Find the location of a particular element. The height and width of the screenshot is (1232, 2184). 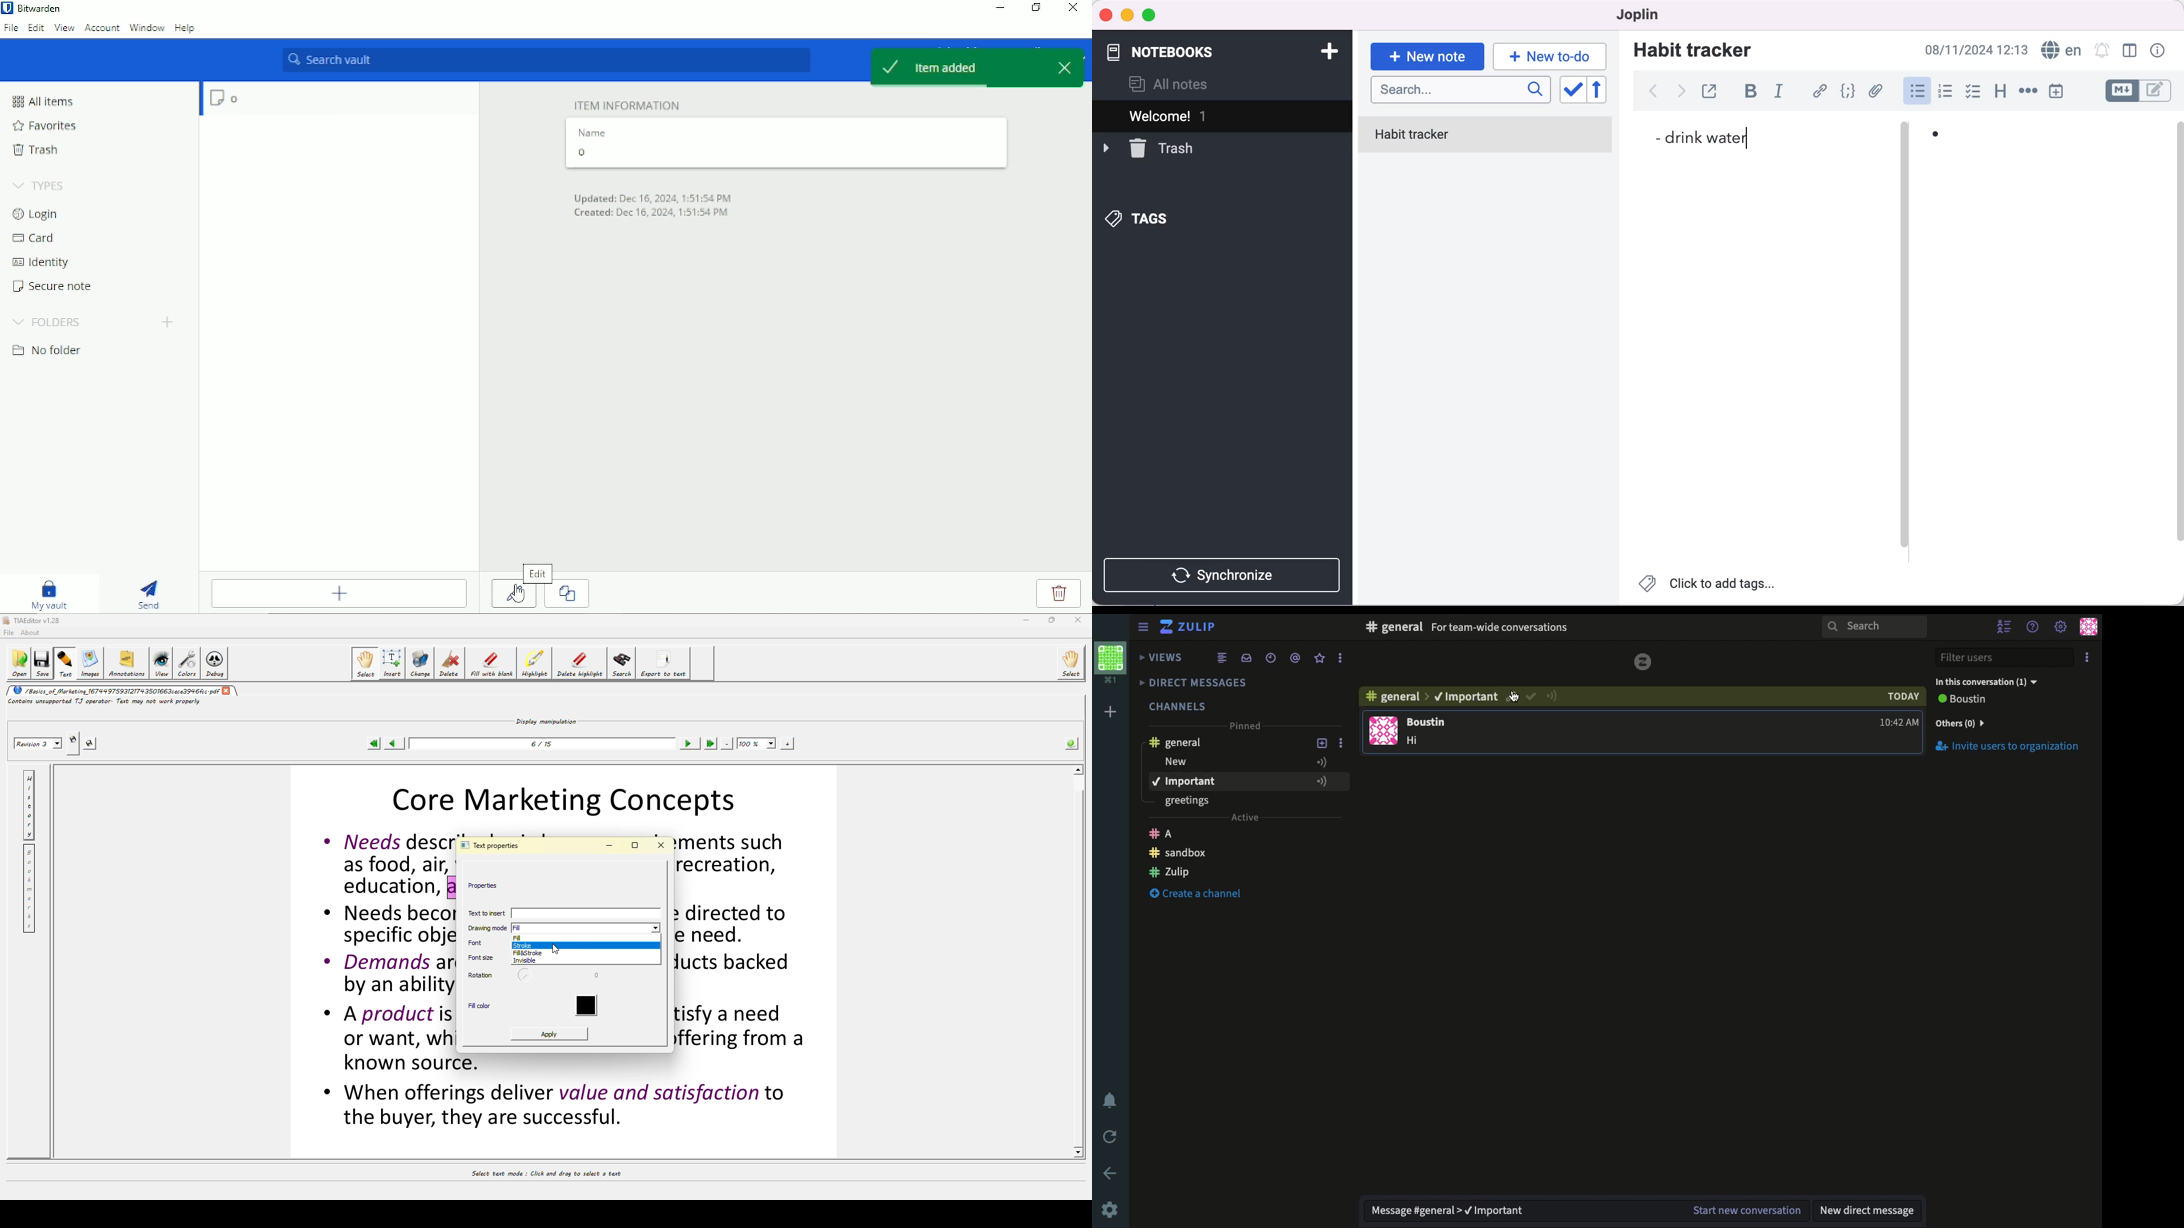

Add is located at coordinates (1320, 781).